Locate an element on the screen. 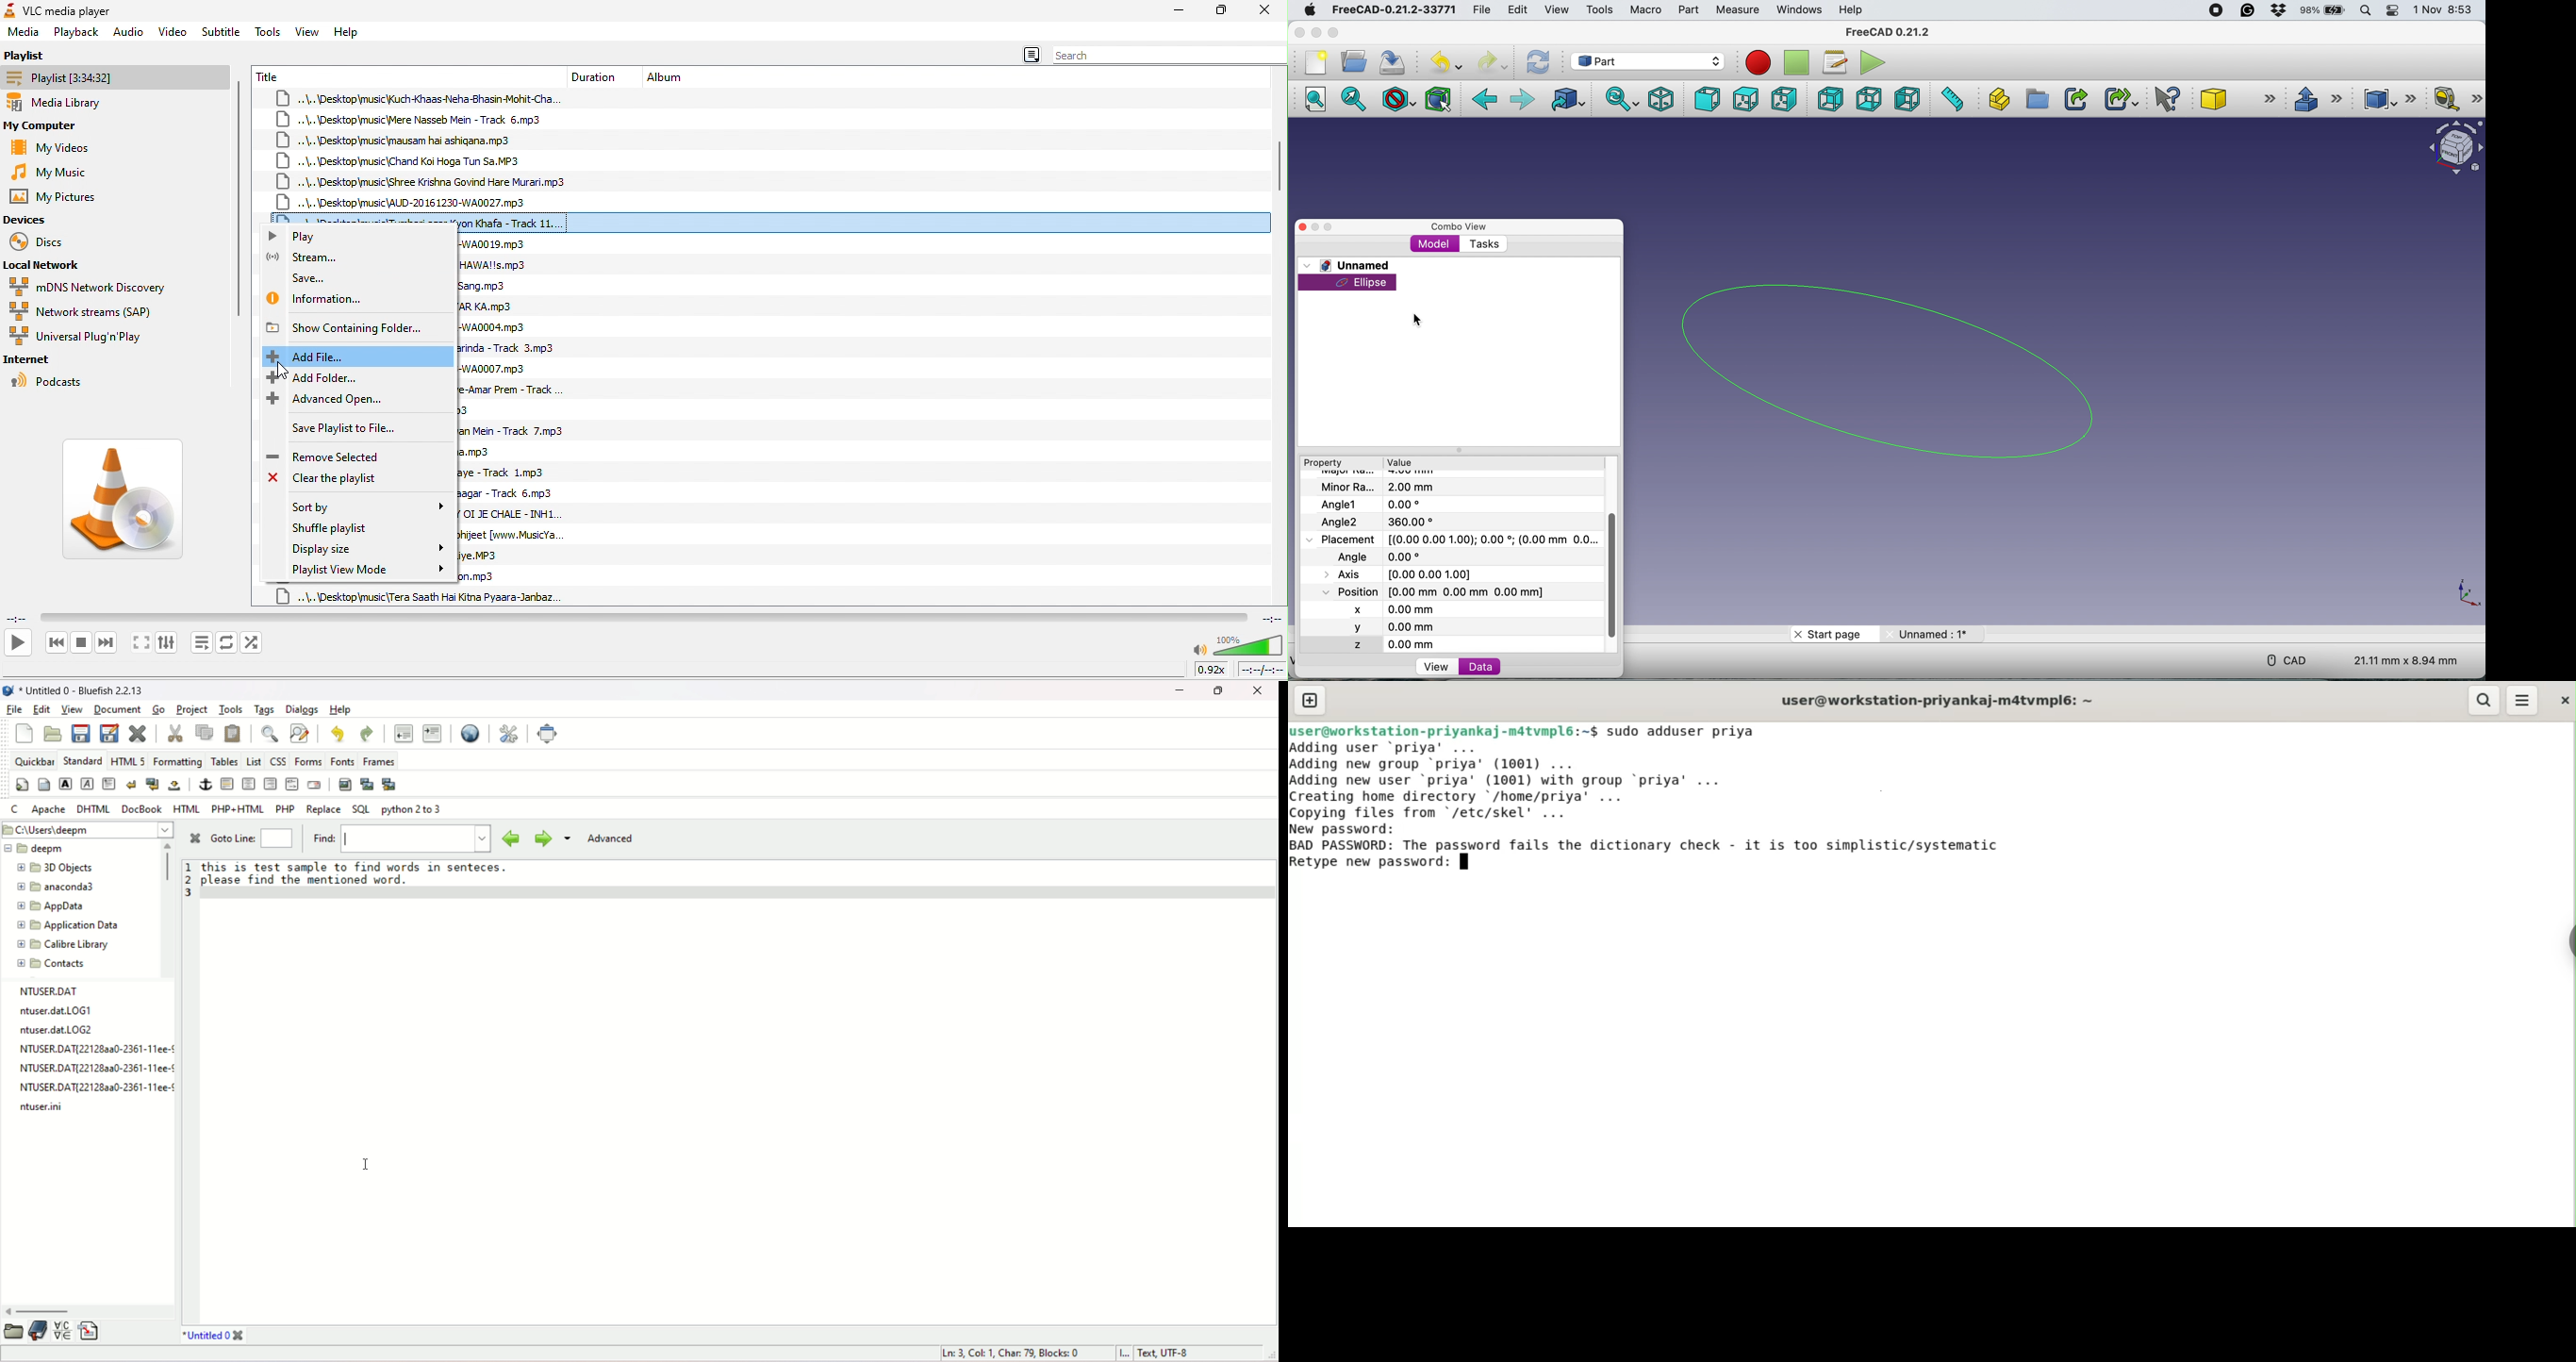 This screenshot has height=1372, width=2576. make link is located at coordinates (2074, 99).